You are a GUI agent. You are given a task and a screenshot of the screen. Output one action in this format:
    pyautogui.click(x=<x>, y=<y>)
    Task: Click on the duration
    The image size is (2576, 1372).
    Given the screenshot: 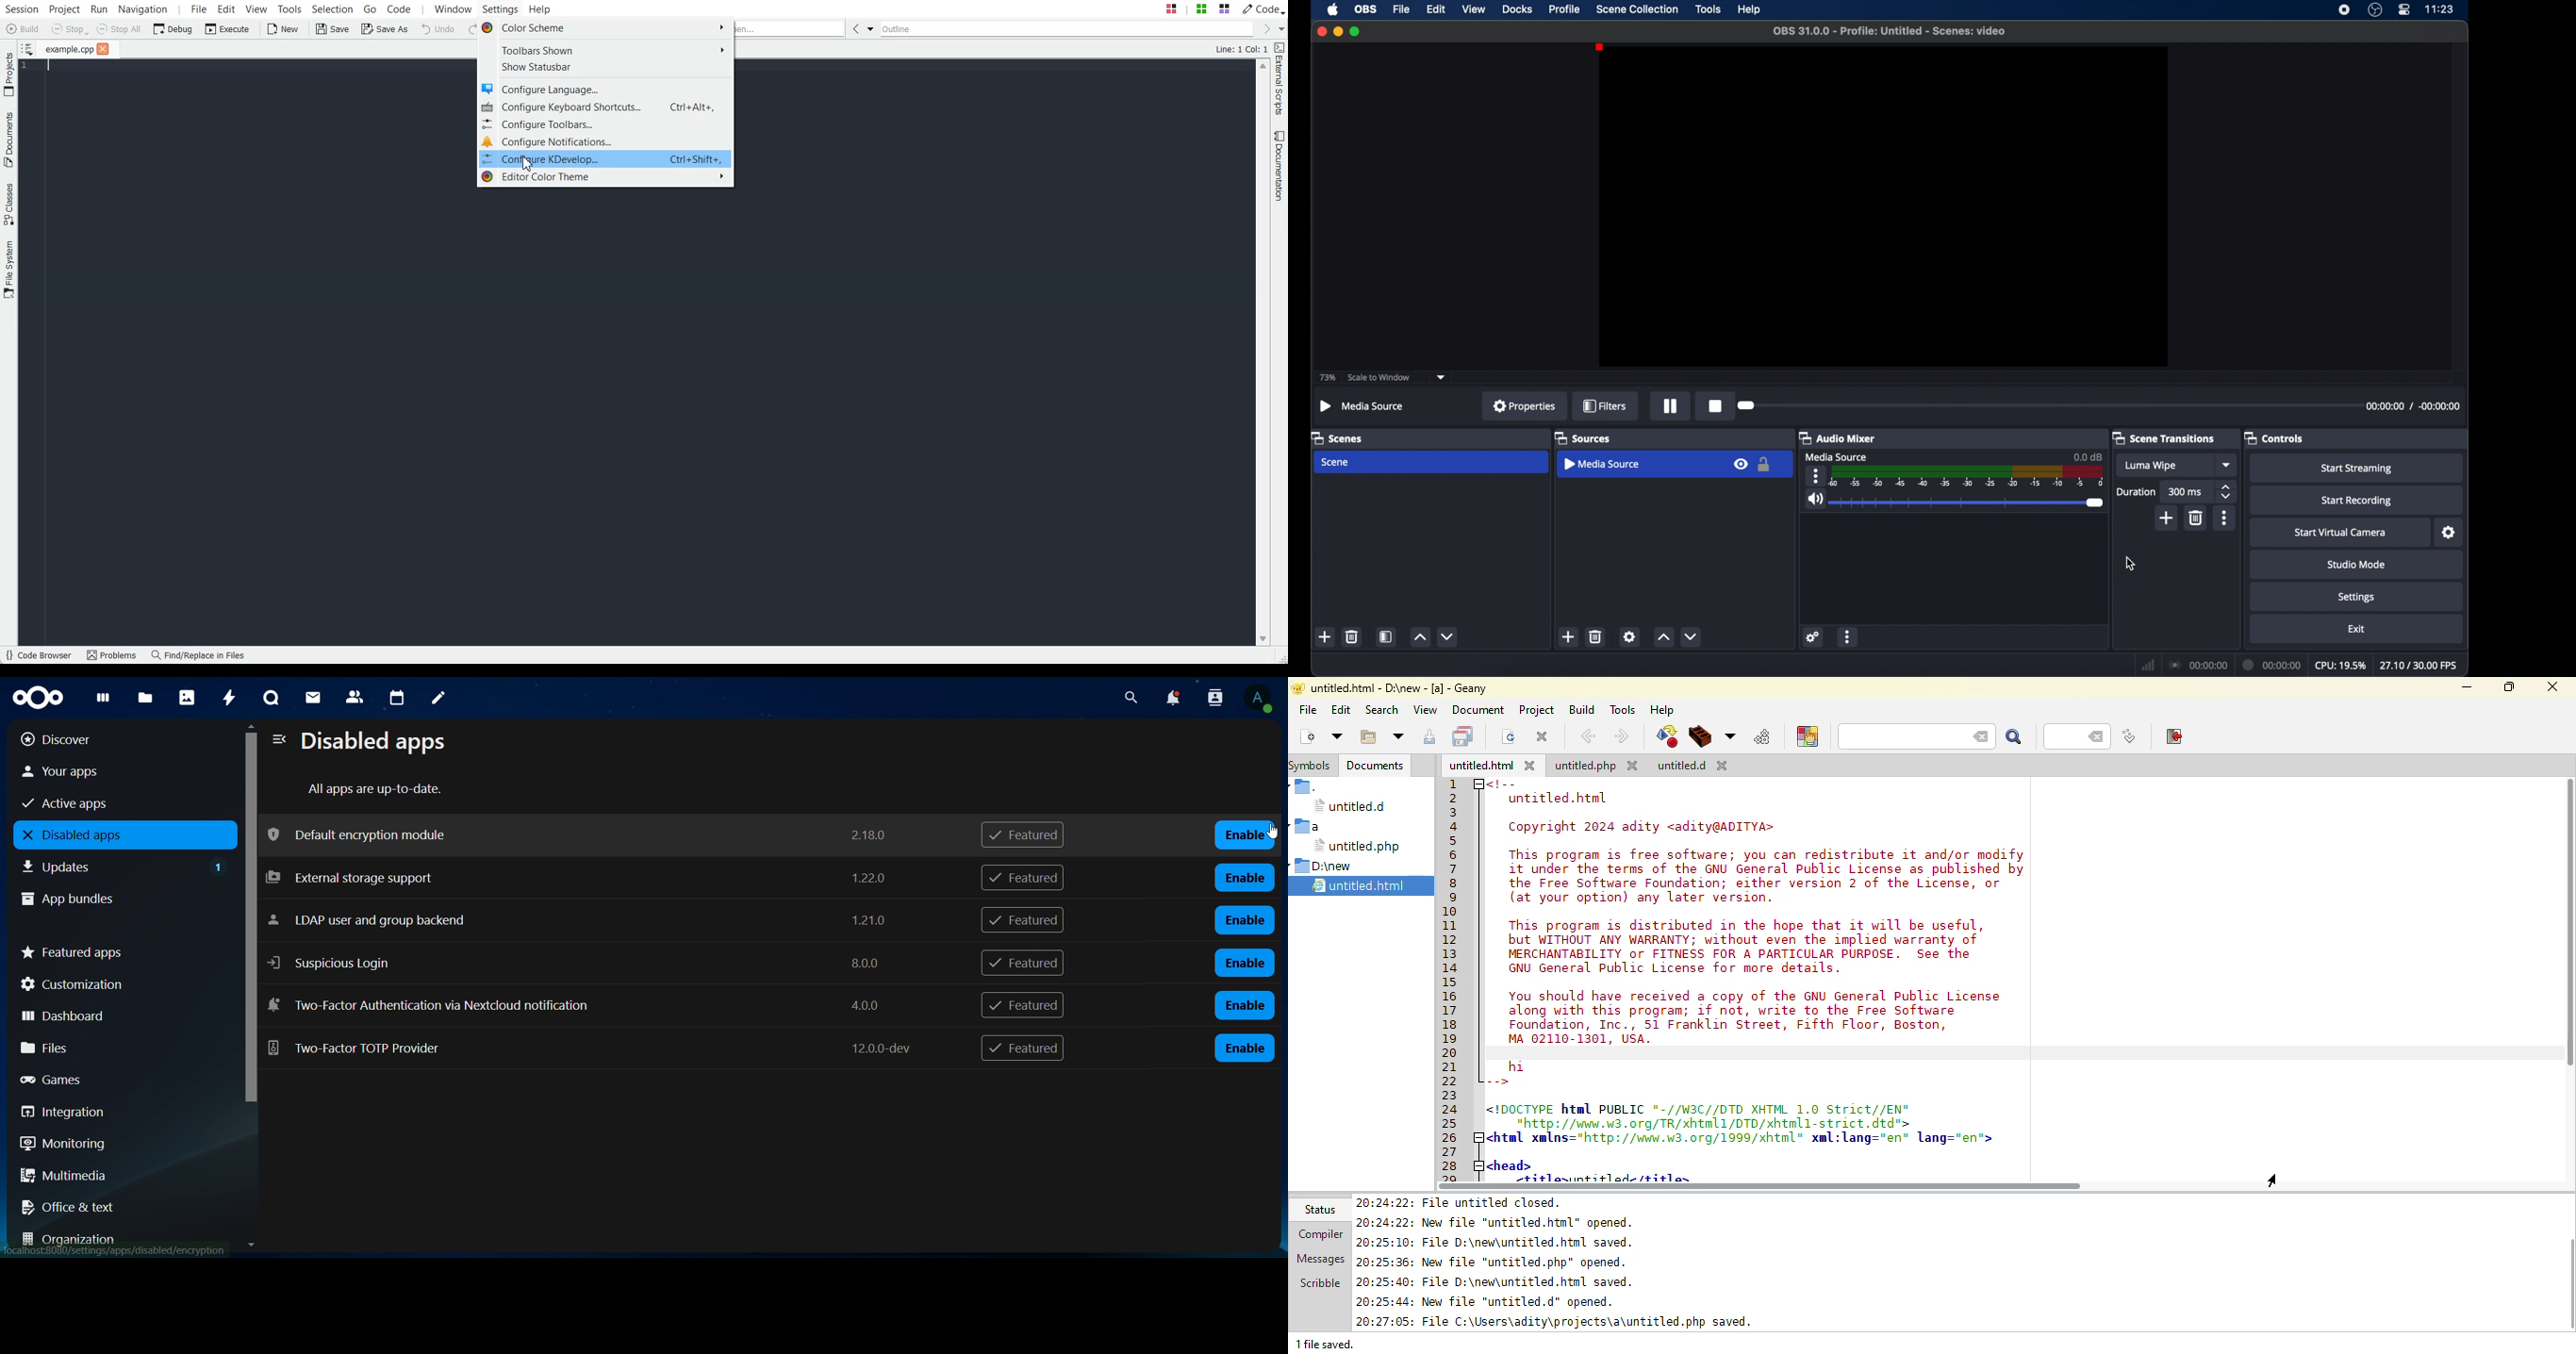 What is the action you would take?
    pyautogui.click(x=2136, y=493)
    